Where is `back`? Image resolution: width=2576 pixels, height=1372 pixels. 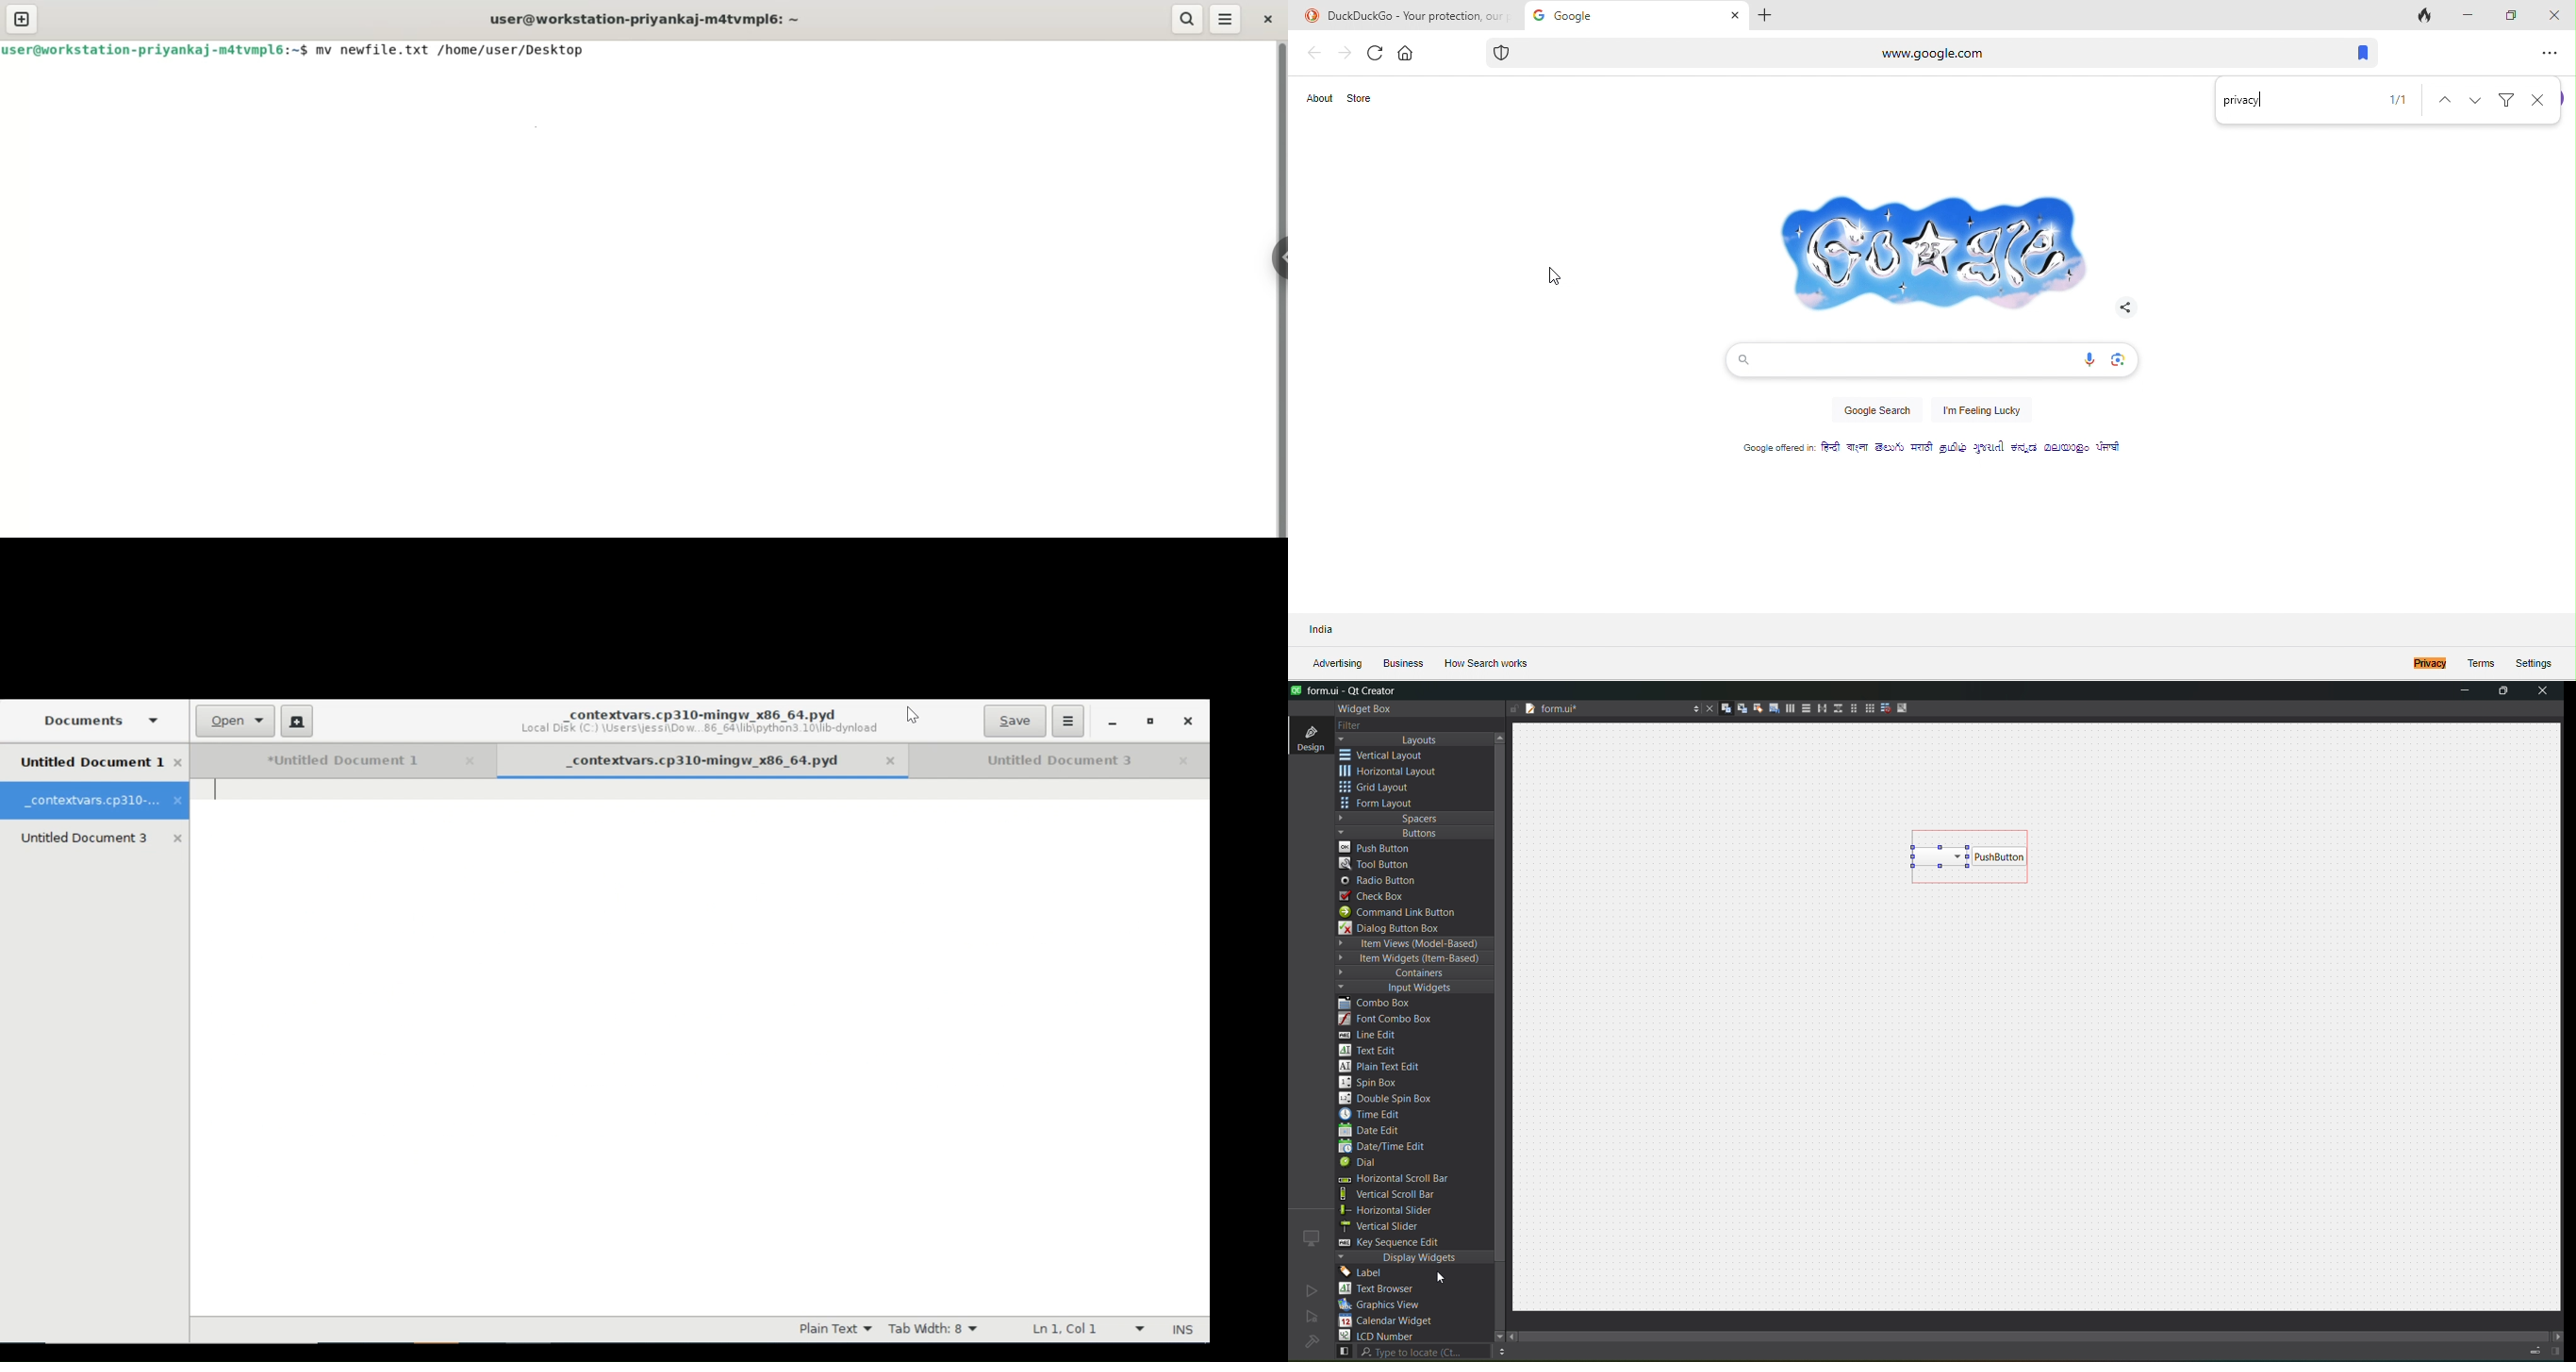 back is located at coordinates (1314, 53).